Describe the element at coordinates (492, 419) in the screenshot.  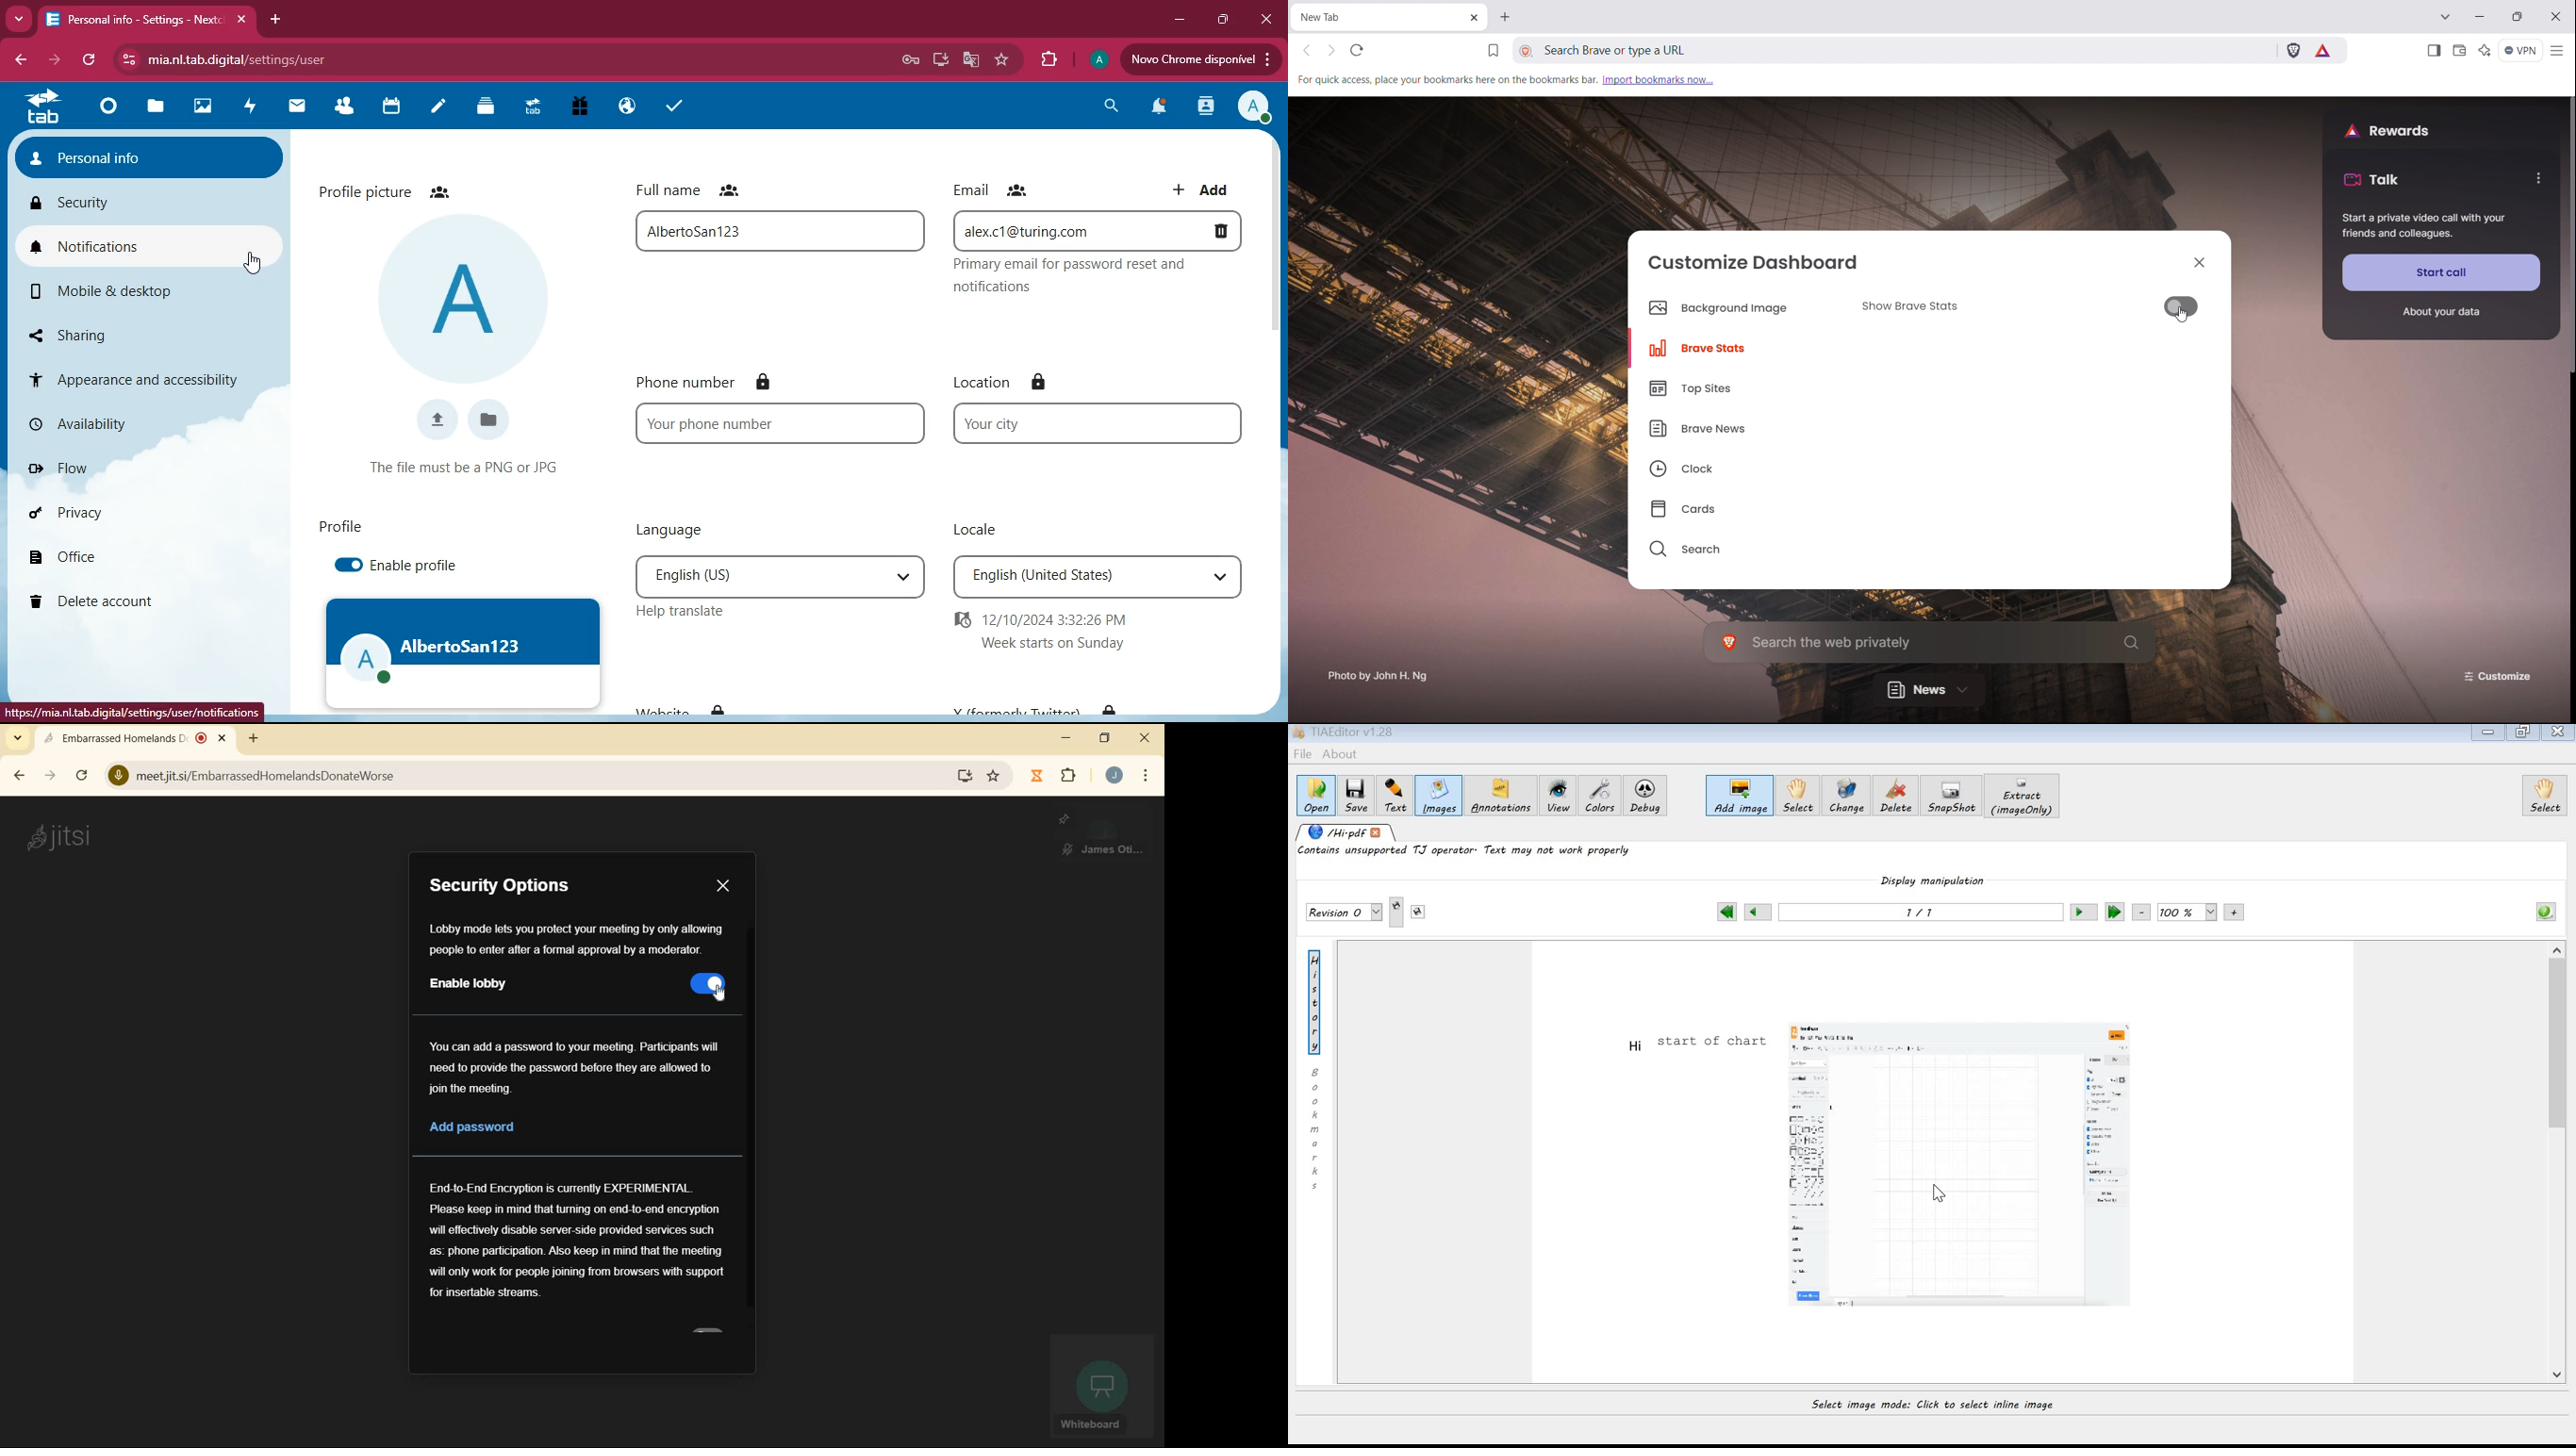
I see `files` at that location.